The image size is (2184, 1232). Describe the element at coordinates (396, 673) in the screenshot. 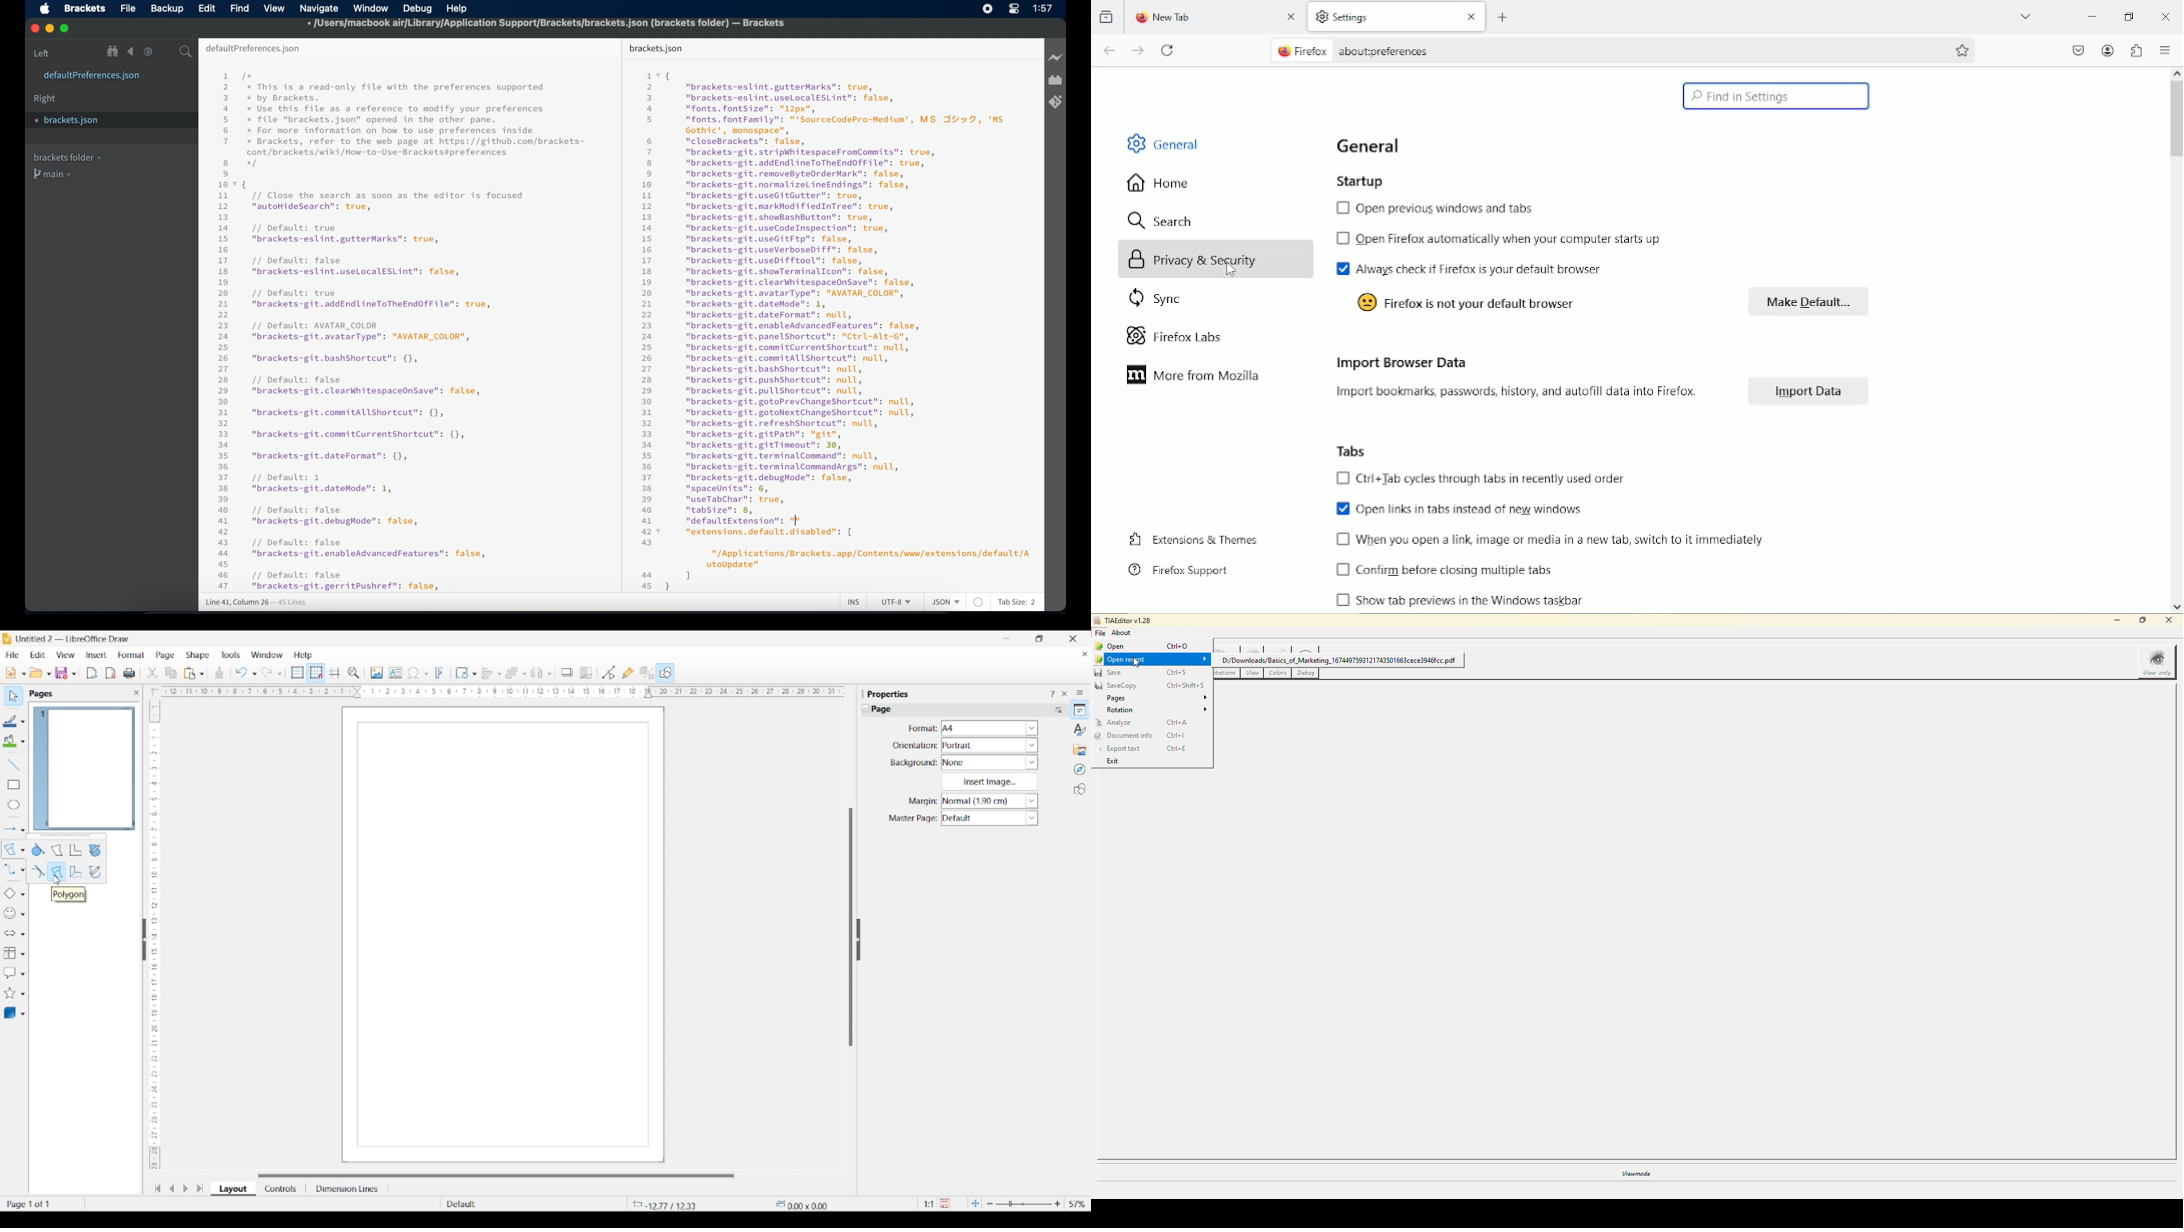

I see `Insert text box` at that location.